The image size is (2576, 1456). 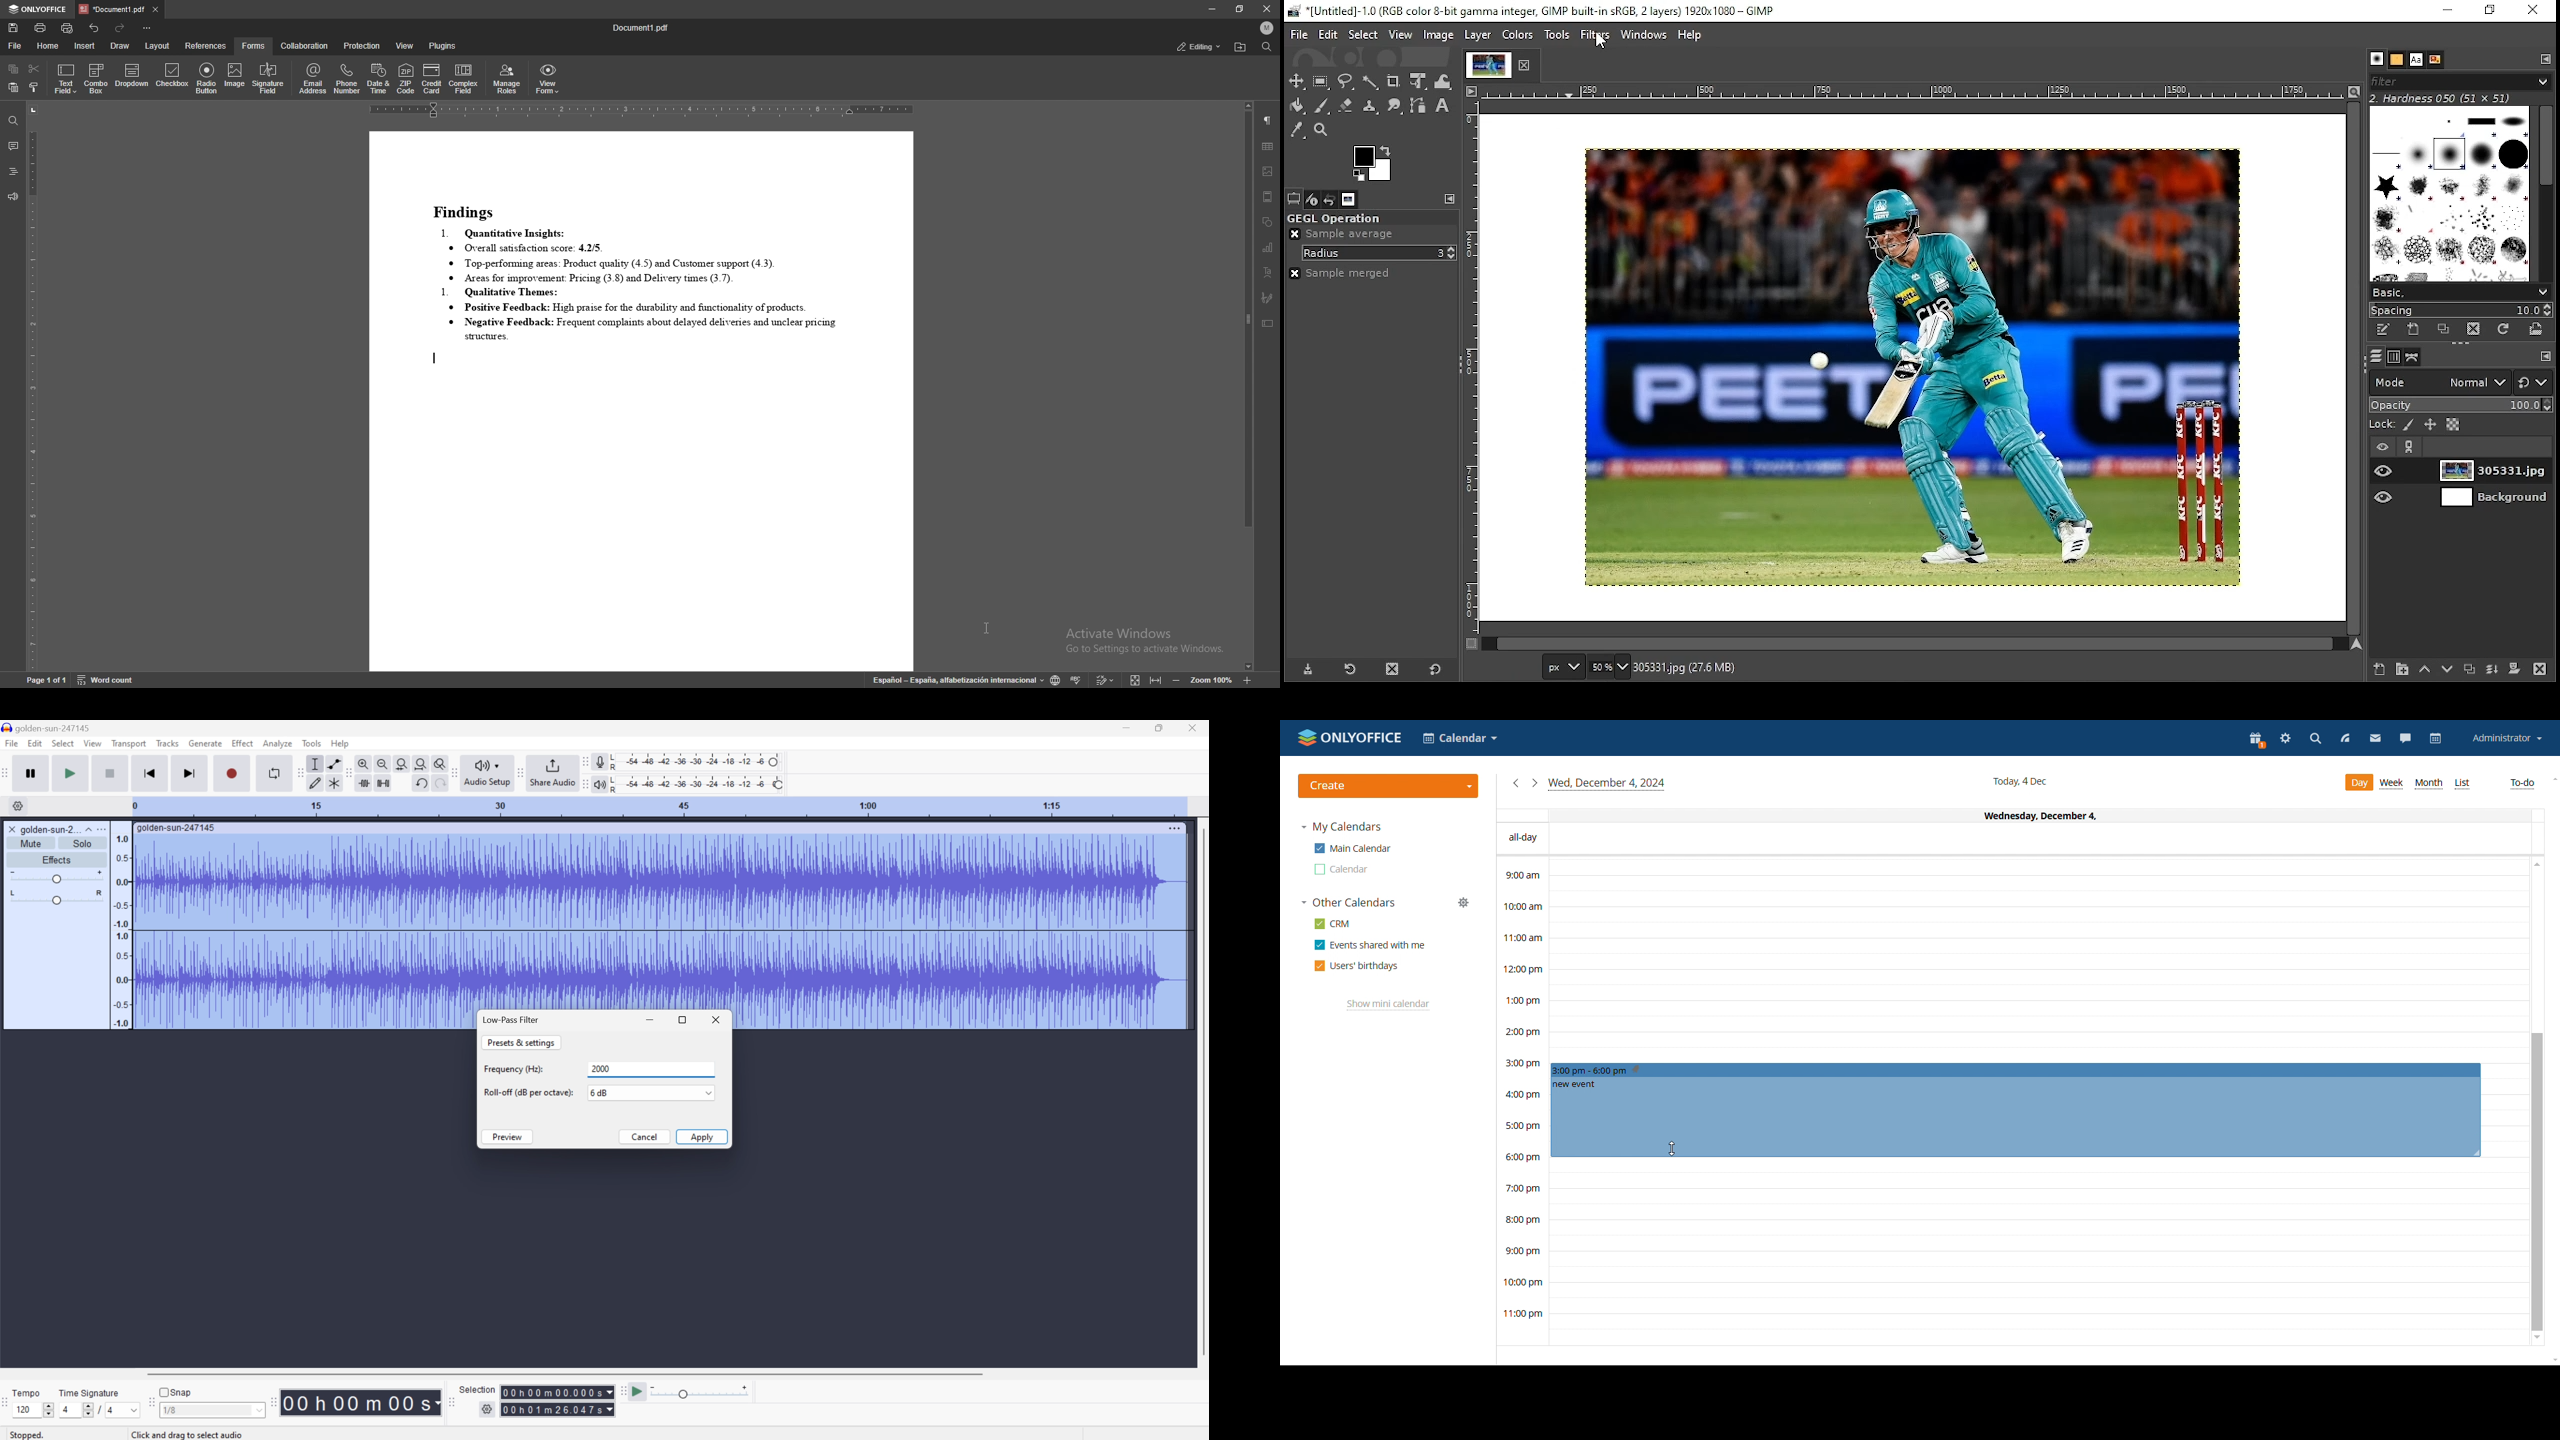 What do you see at coordinates (1607, 784) in the screenshot?
I see `today` at bounding box center [1607, 784].